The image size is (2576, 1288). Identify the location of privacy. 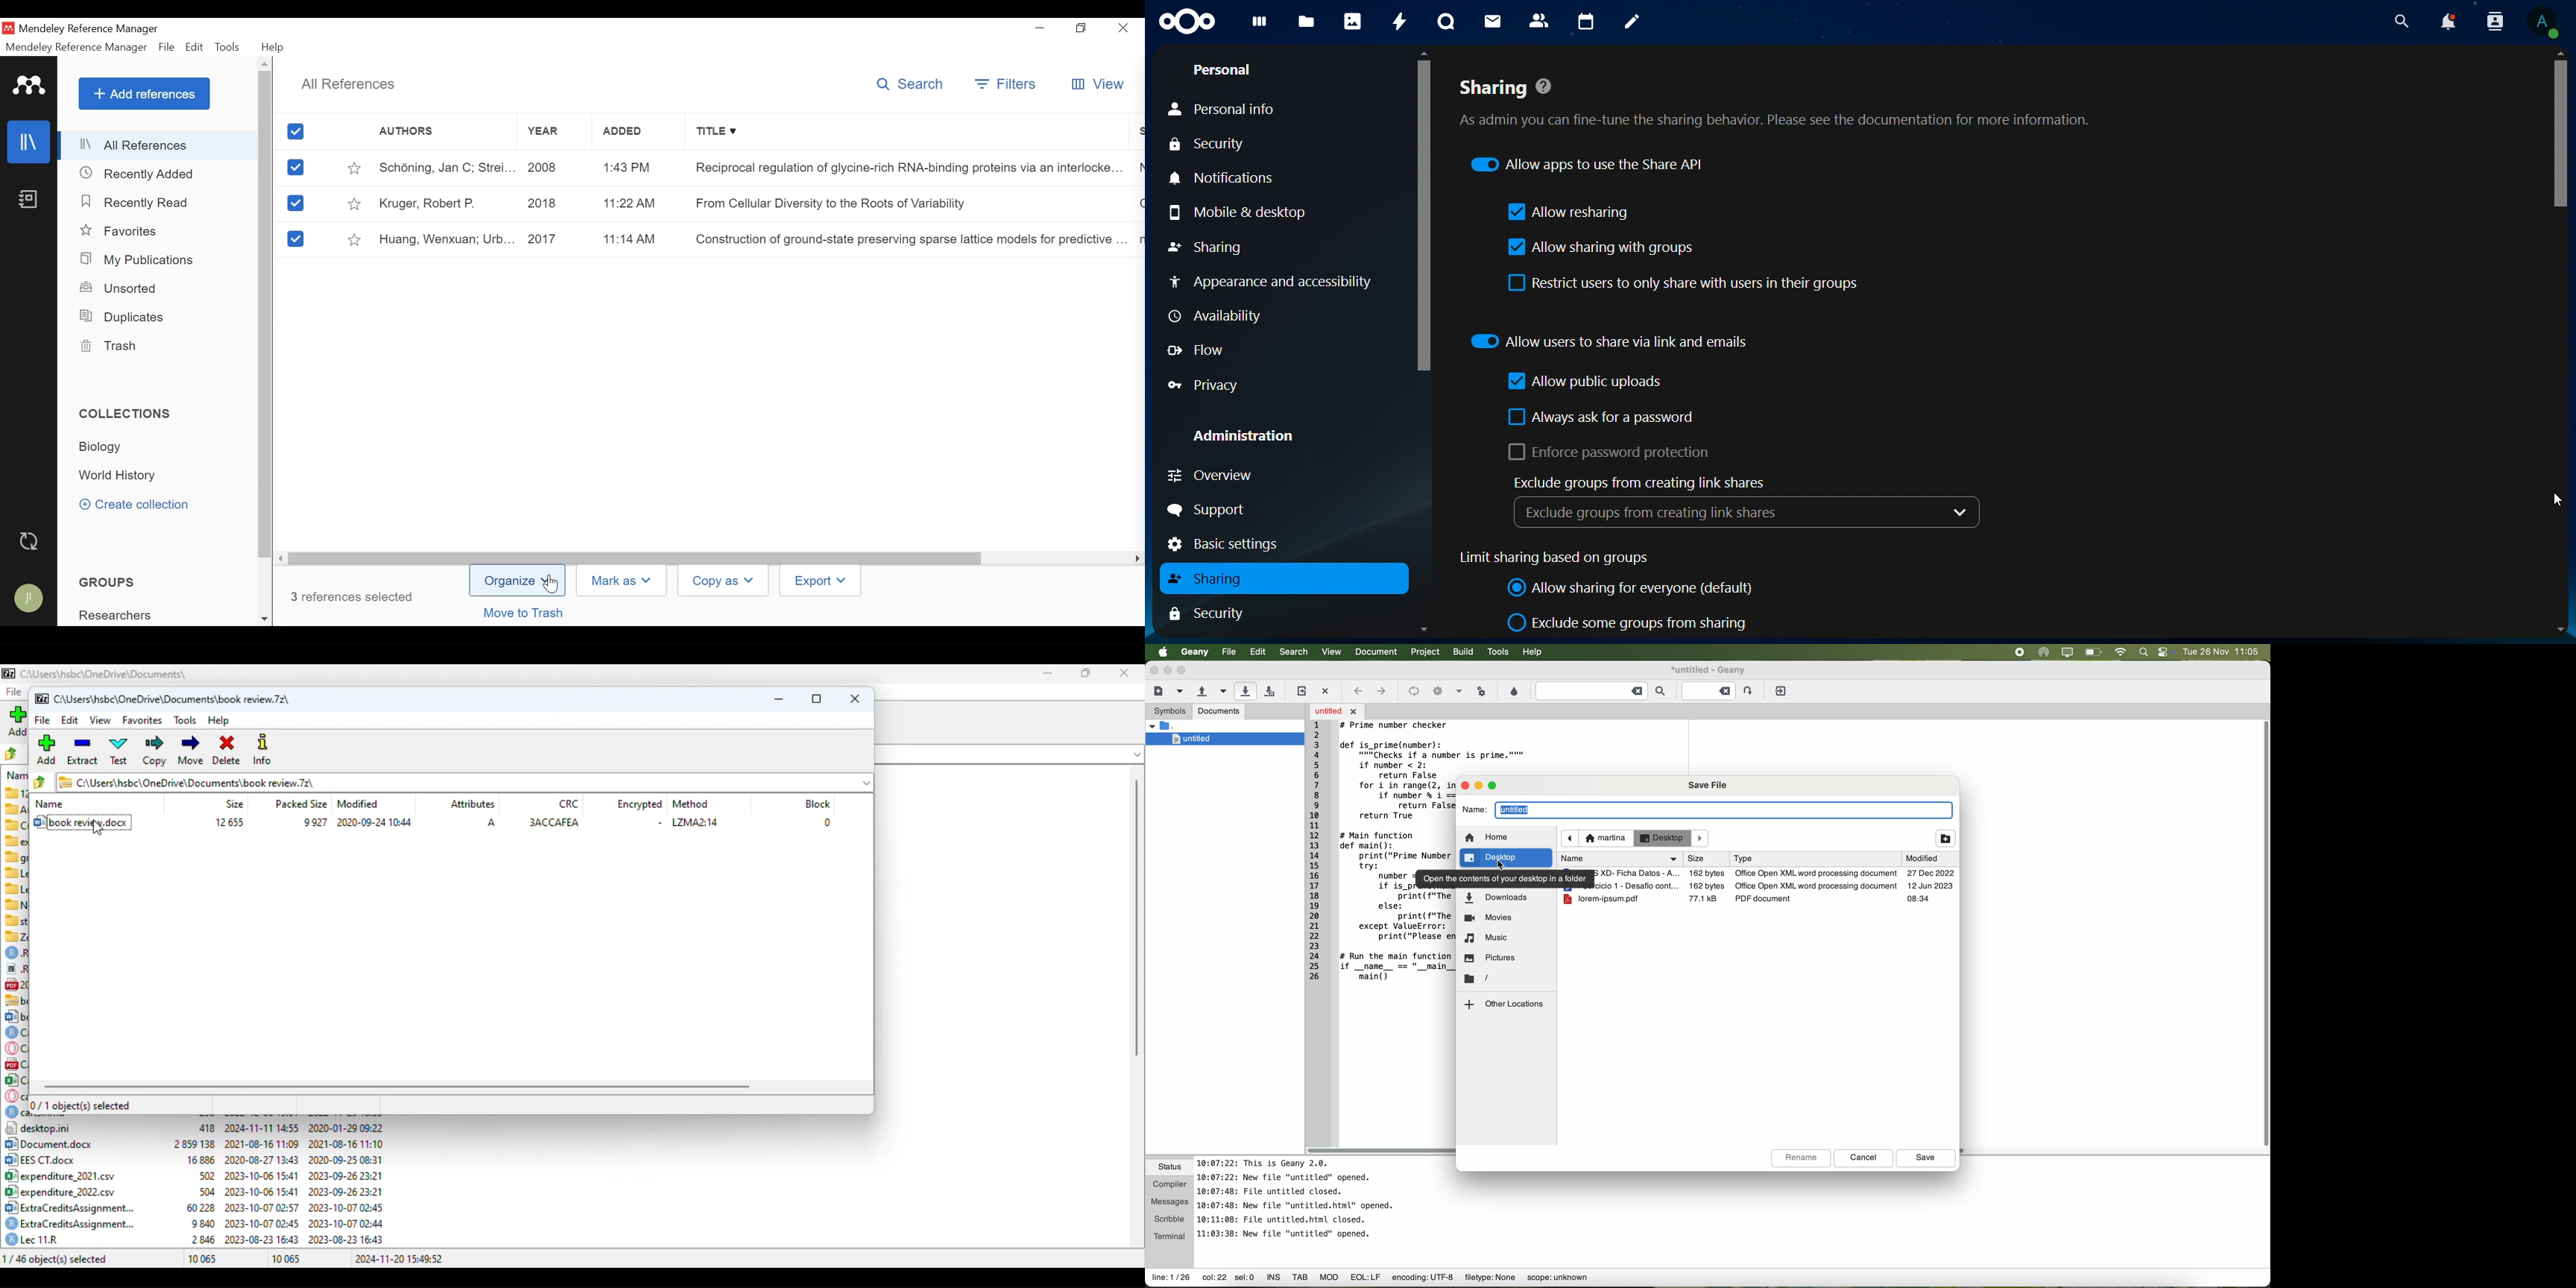
(1207, 385).